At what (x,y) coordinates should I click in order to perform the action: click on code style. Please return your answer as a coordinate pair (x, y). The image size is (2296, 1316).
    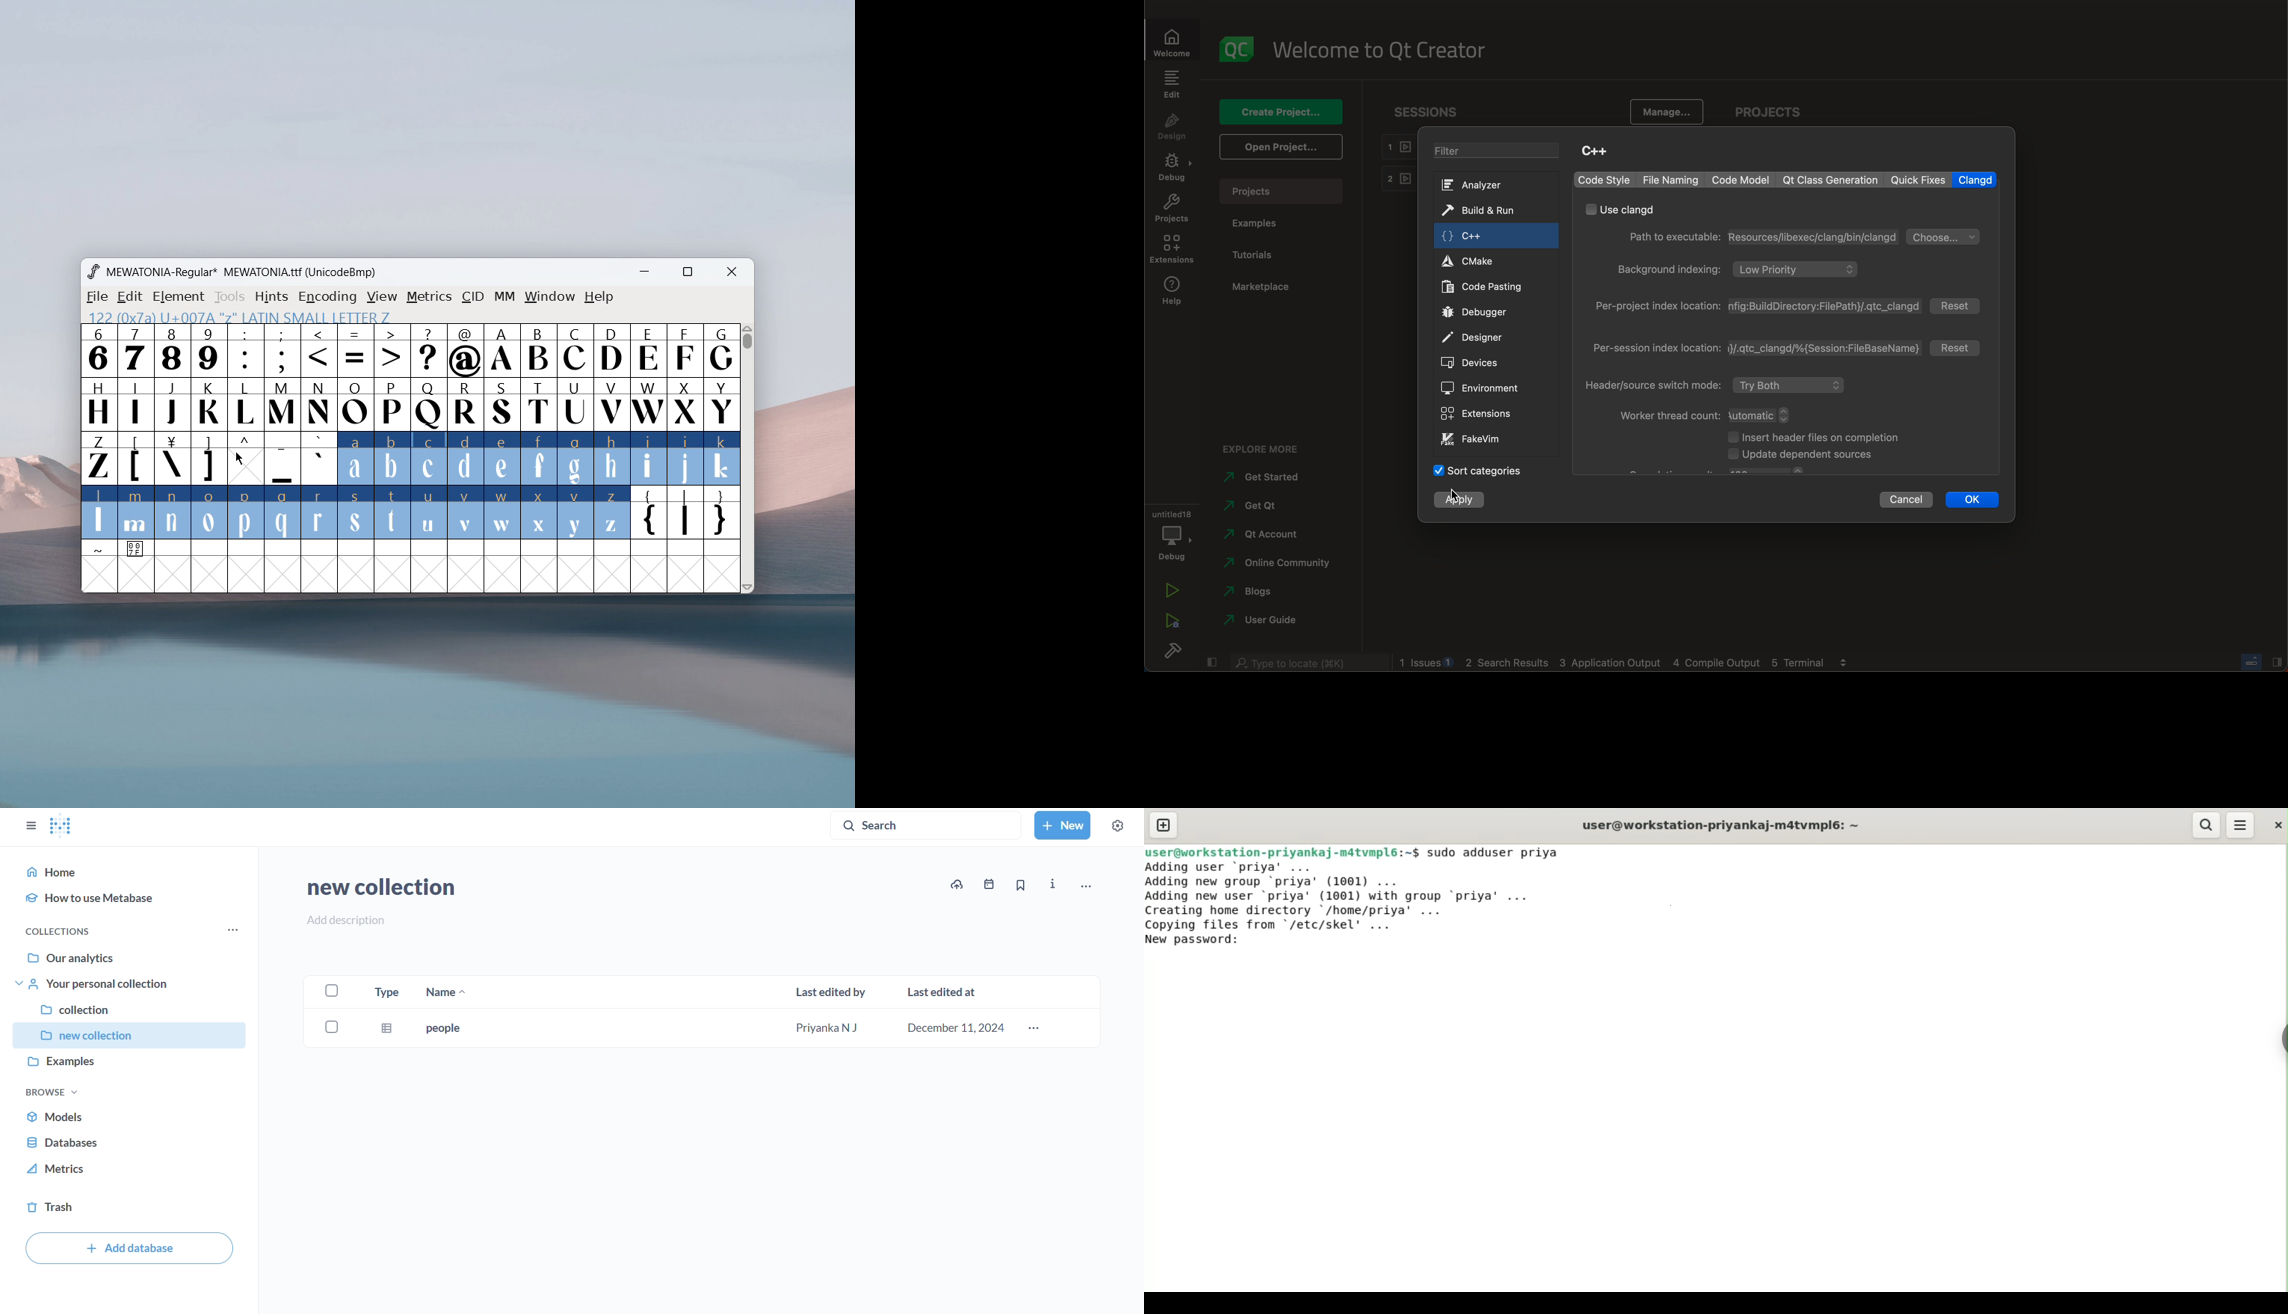
    Looking at the image, I should click on (1607, 179).